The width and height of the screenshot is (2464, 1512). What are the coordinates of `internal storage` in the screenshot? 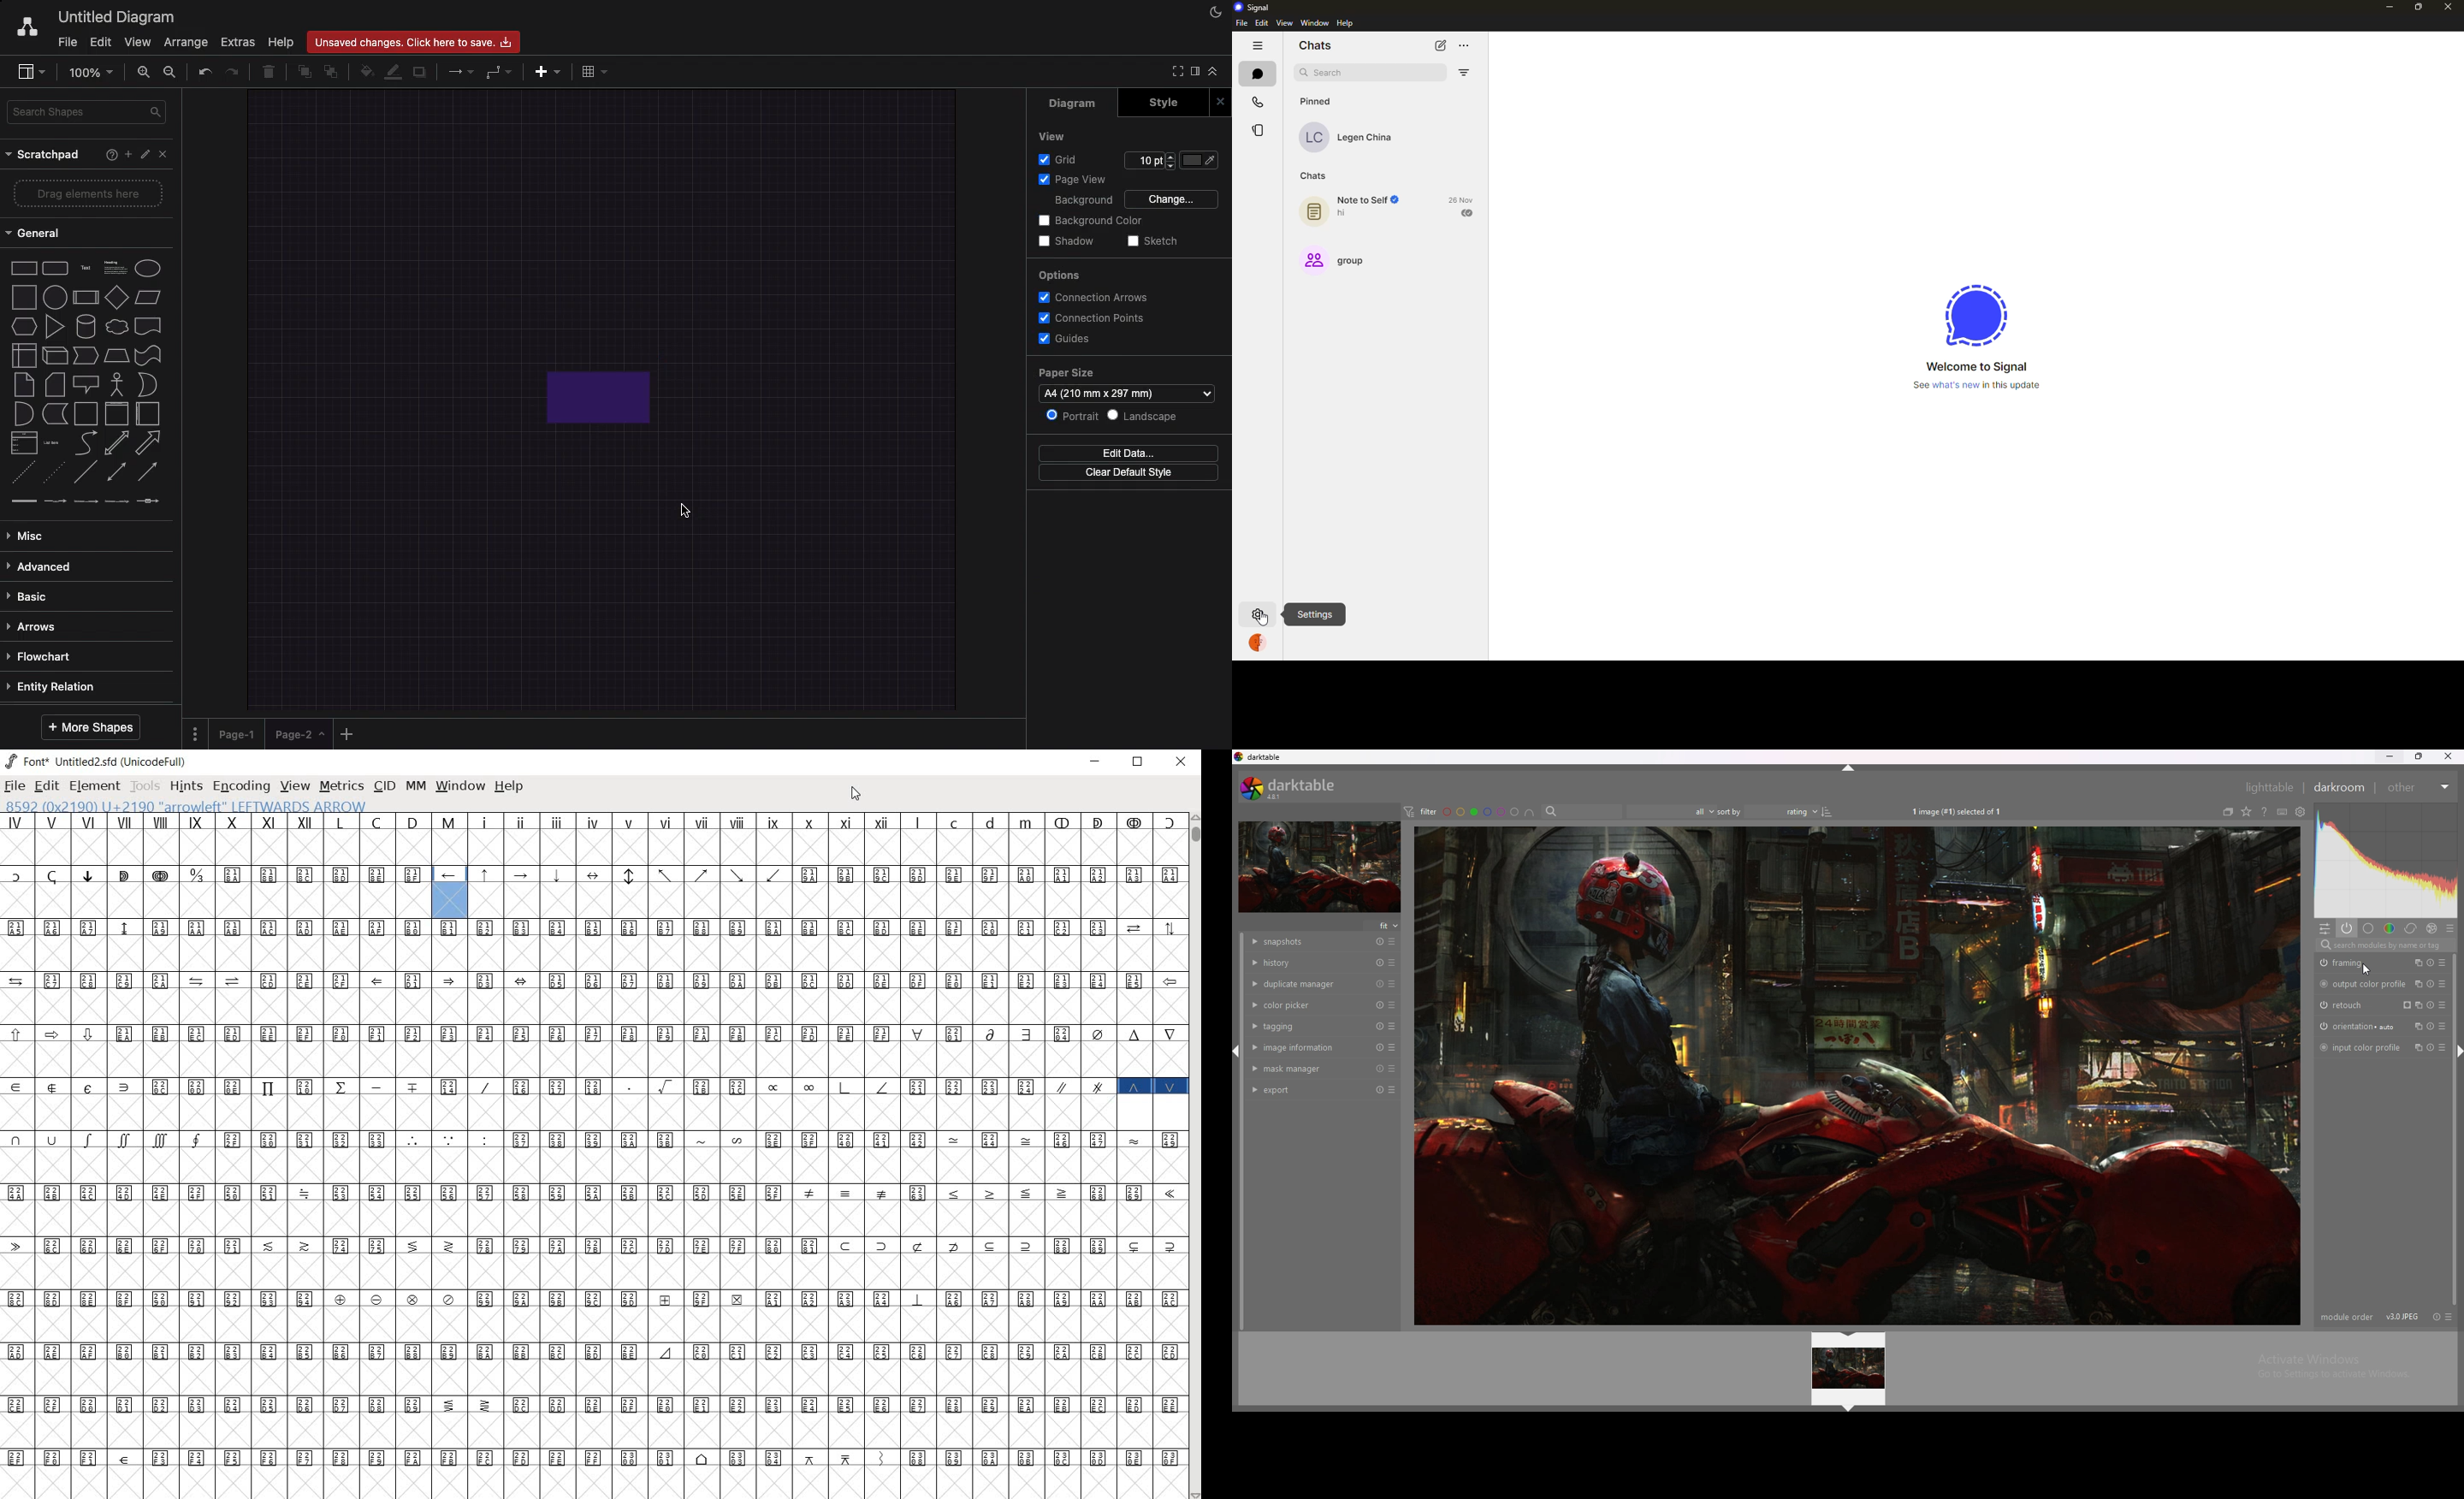 It's located at (22, 354).